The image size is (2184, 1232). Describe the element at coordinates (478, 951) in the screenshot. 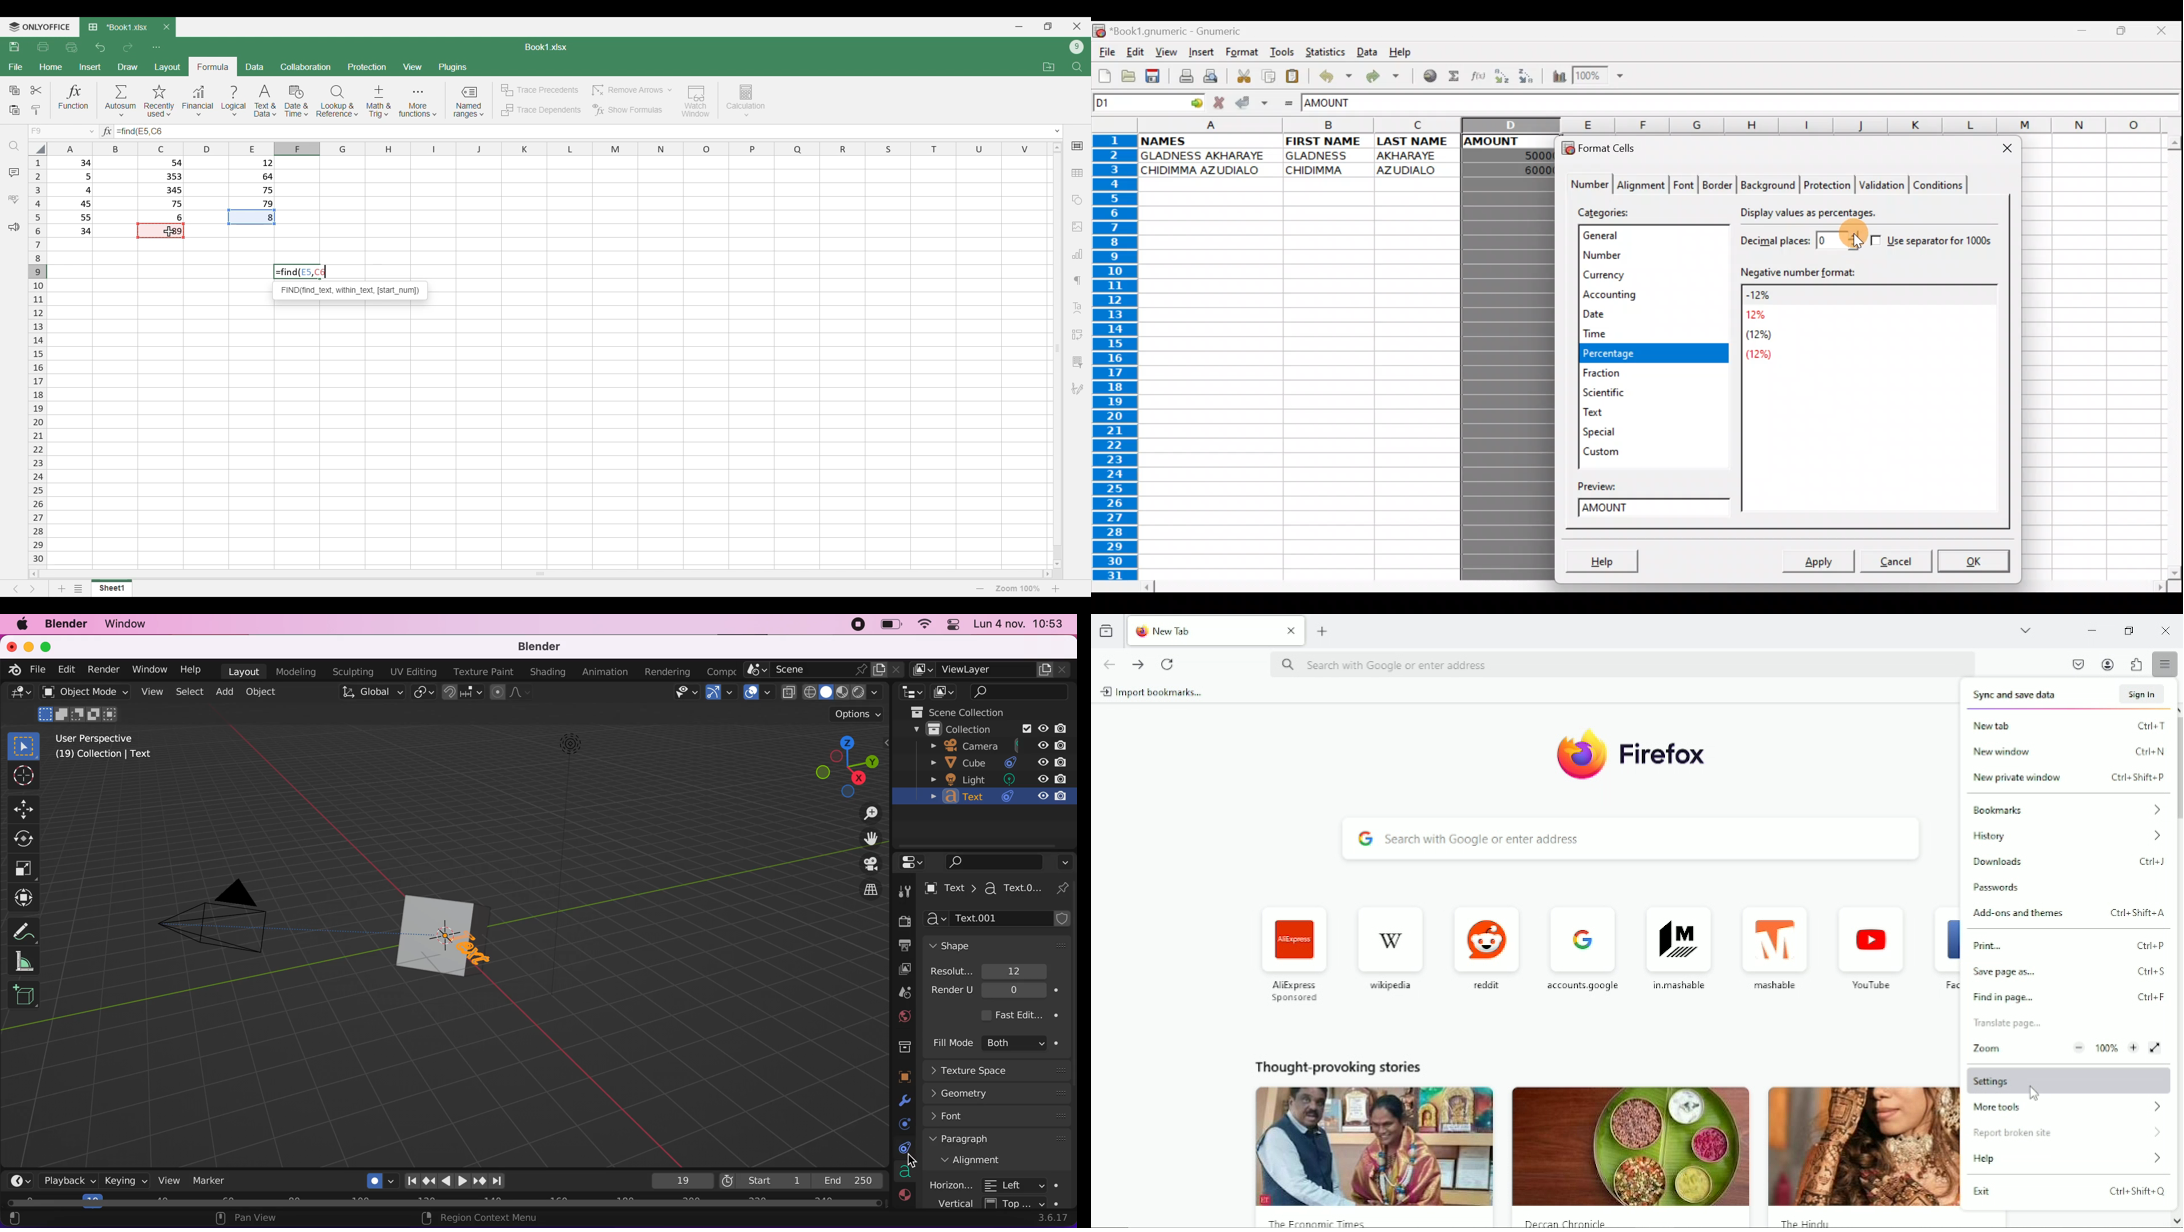

I see `text selected` at that location.